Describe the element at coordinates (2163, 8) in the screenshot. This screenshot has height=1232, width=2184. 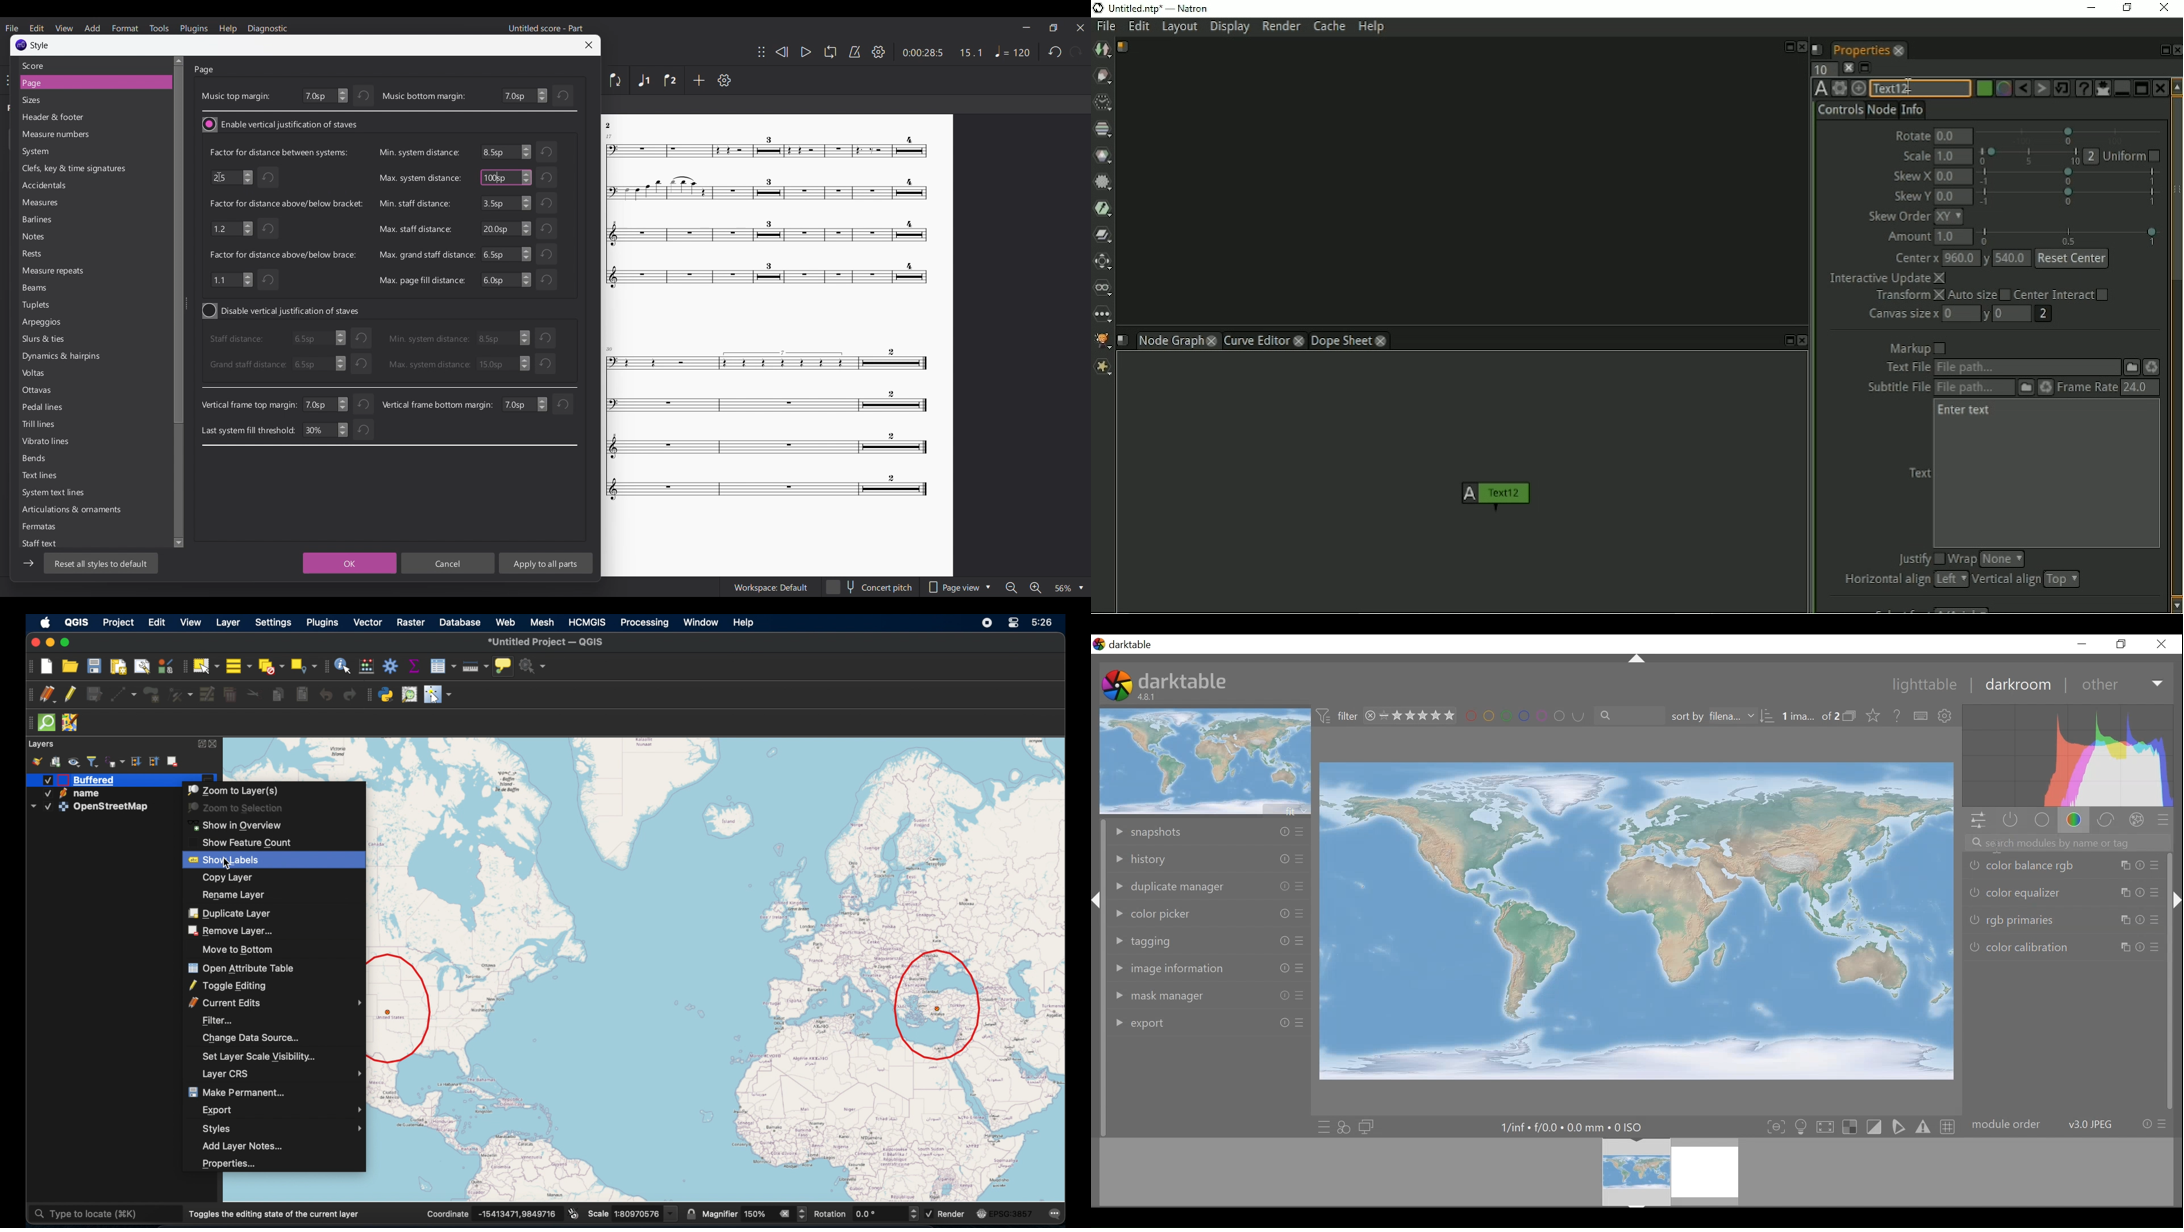
I see `Close` at that location.